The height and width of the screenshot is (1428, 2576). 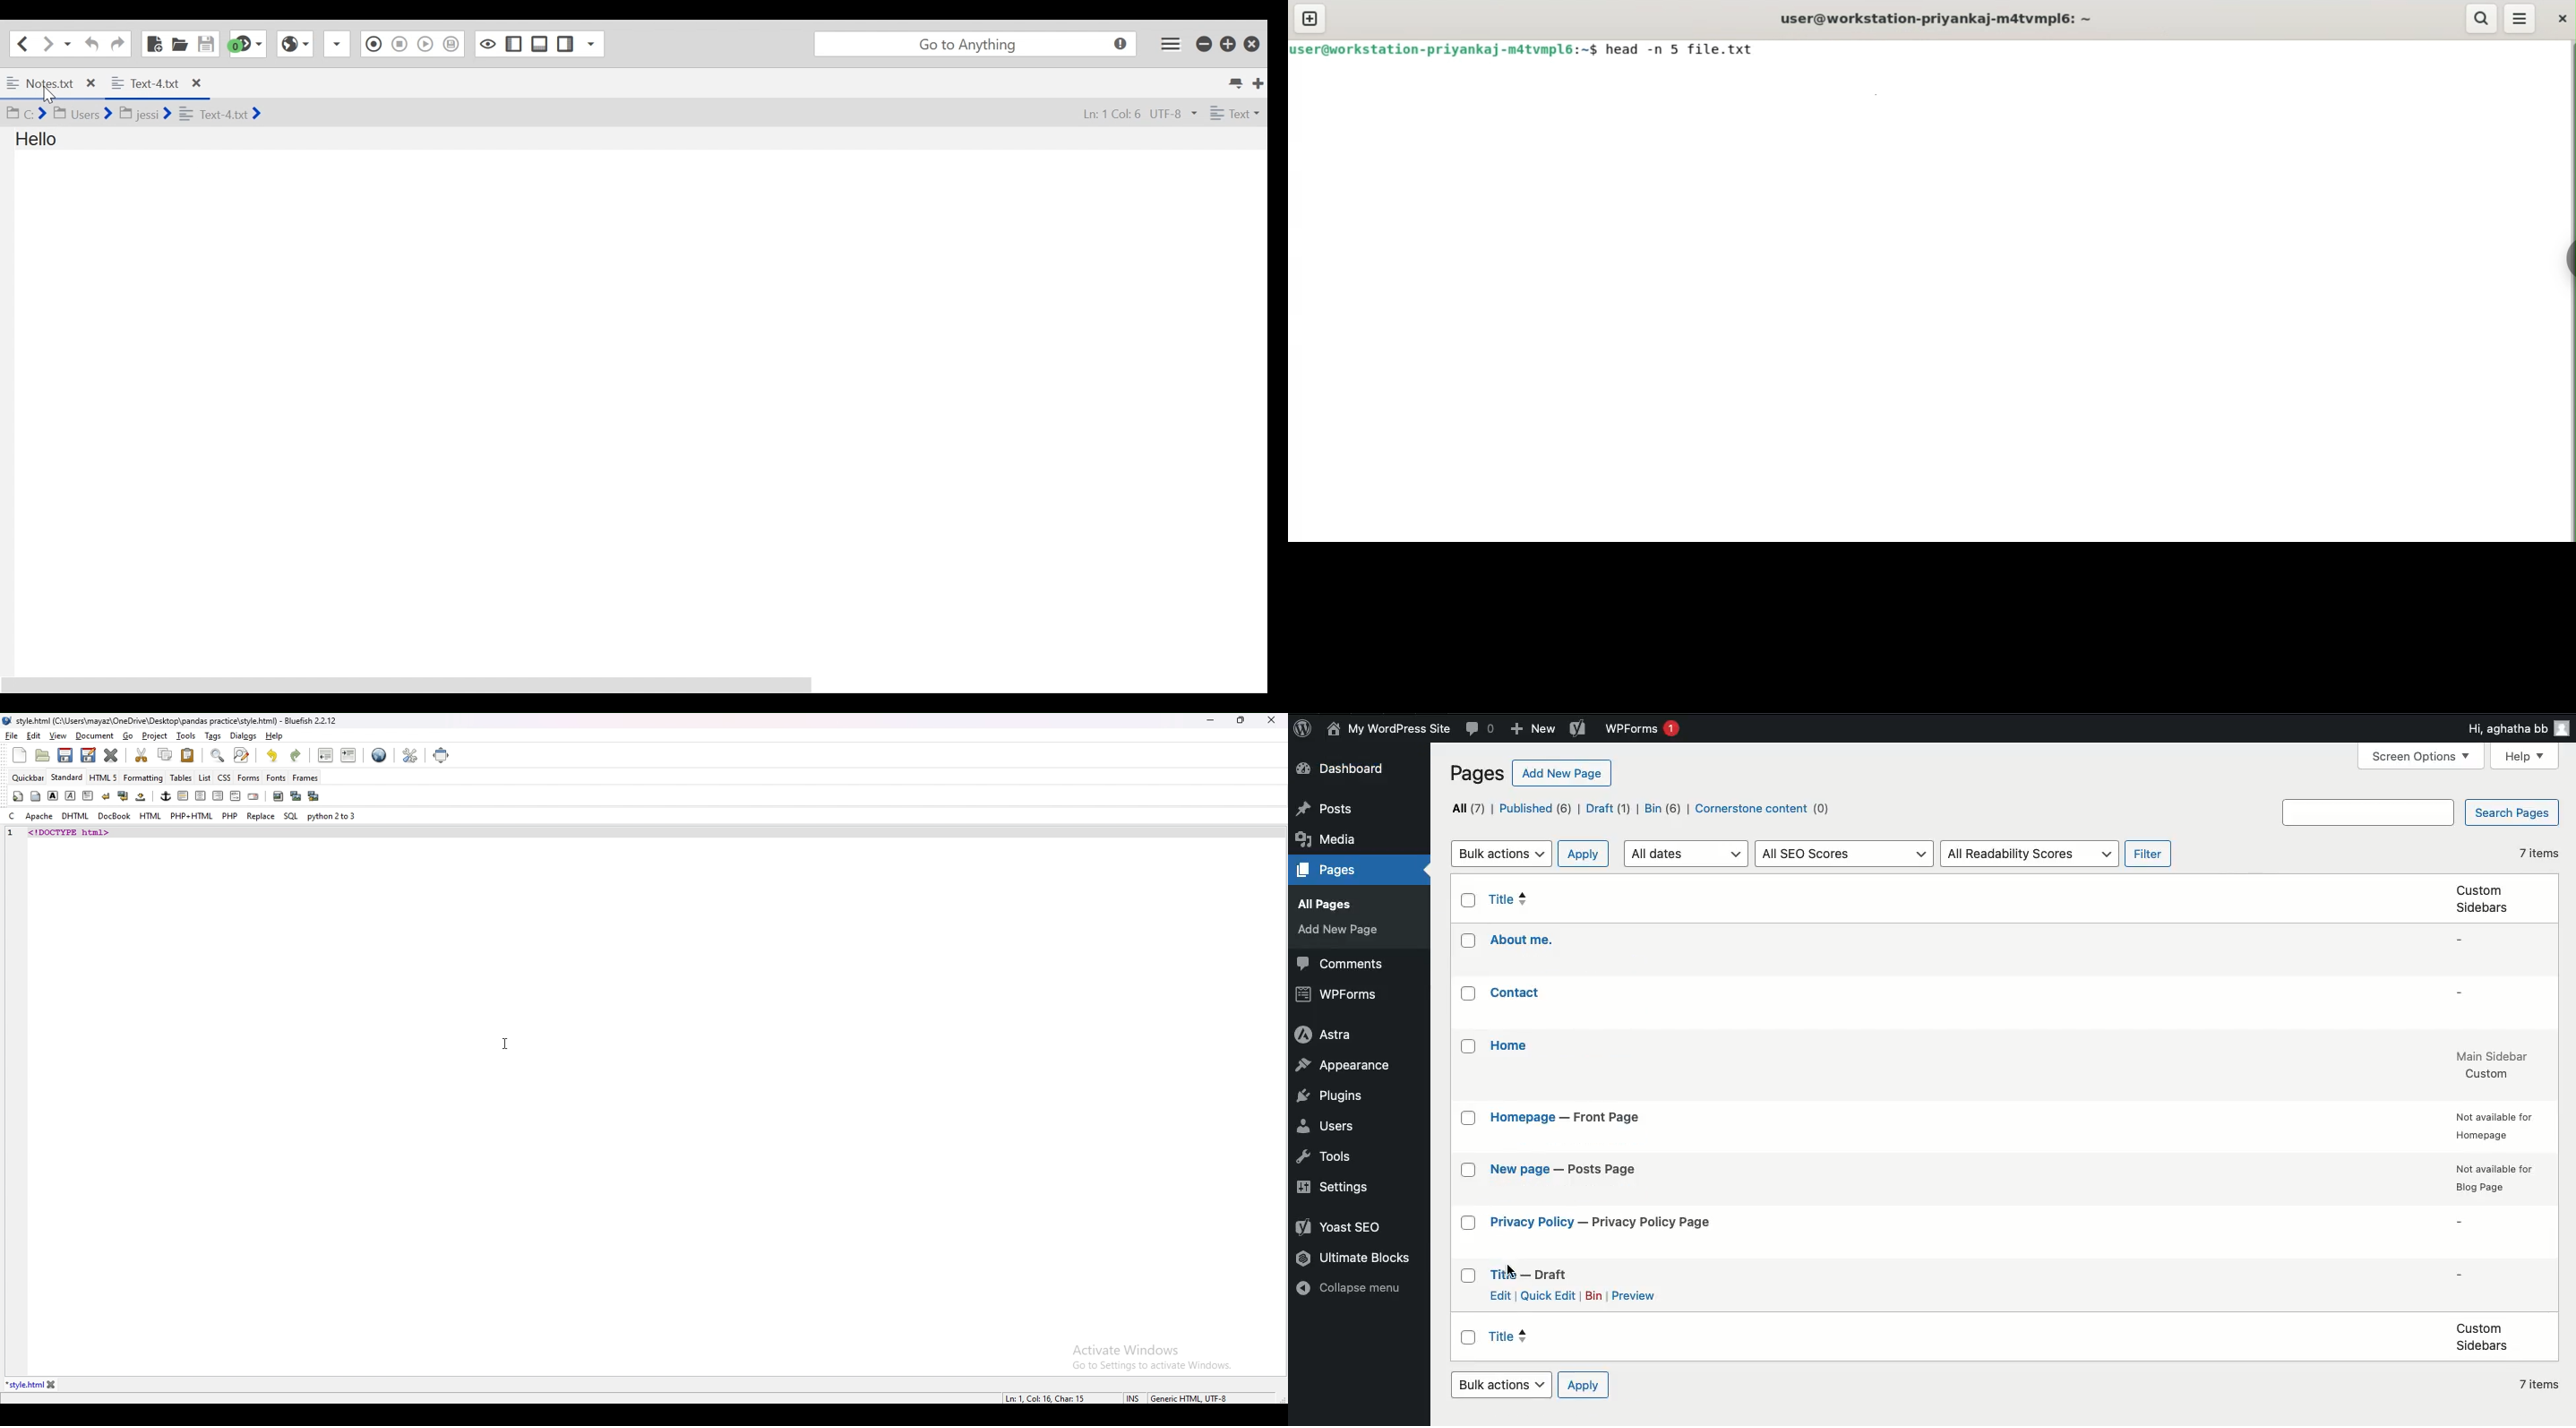 I want to click on c, so click(x=11, y=816).